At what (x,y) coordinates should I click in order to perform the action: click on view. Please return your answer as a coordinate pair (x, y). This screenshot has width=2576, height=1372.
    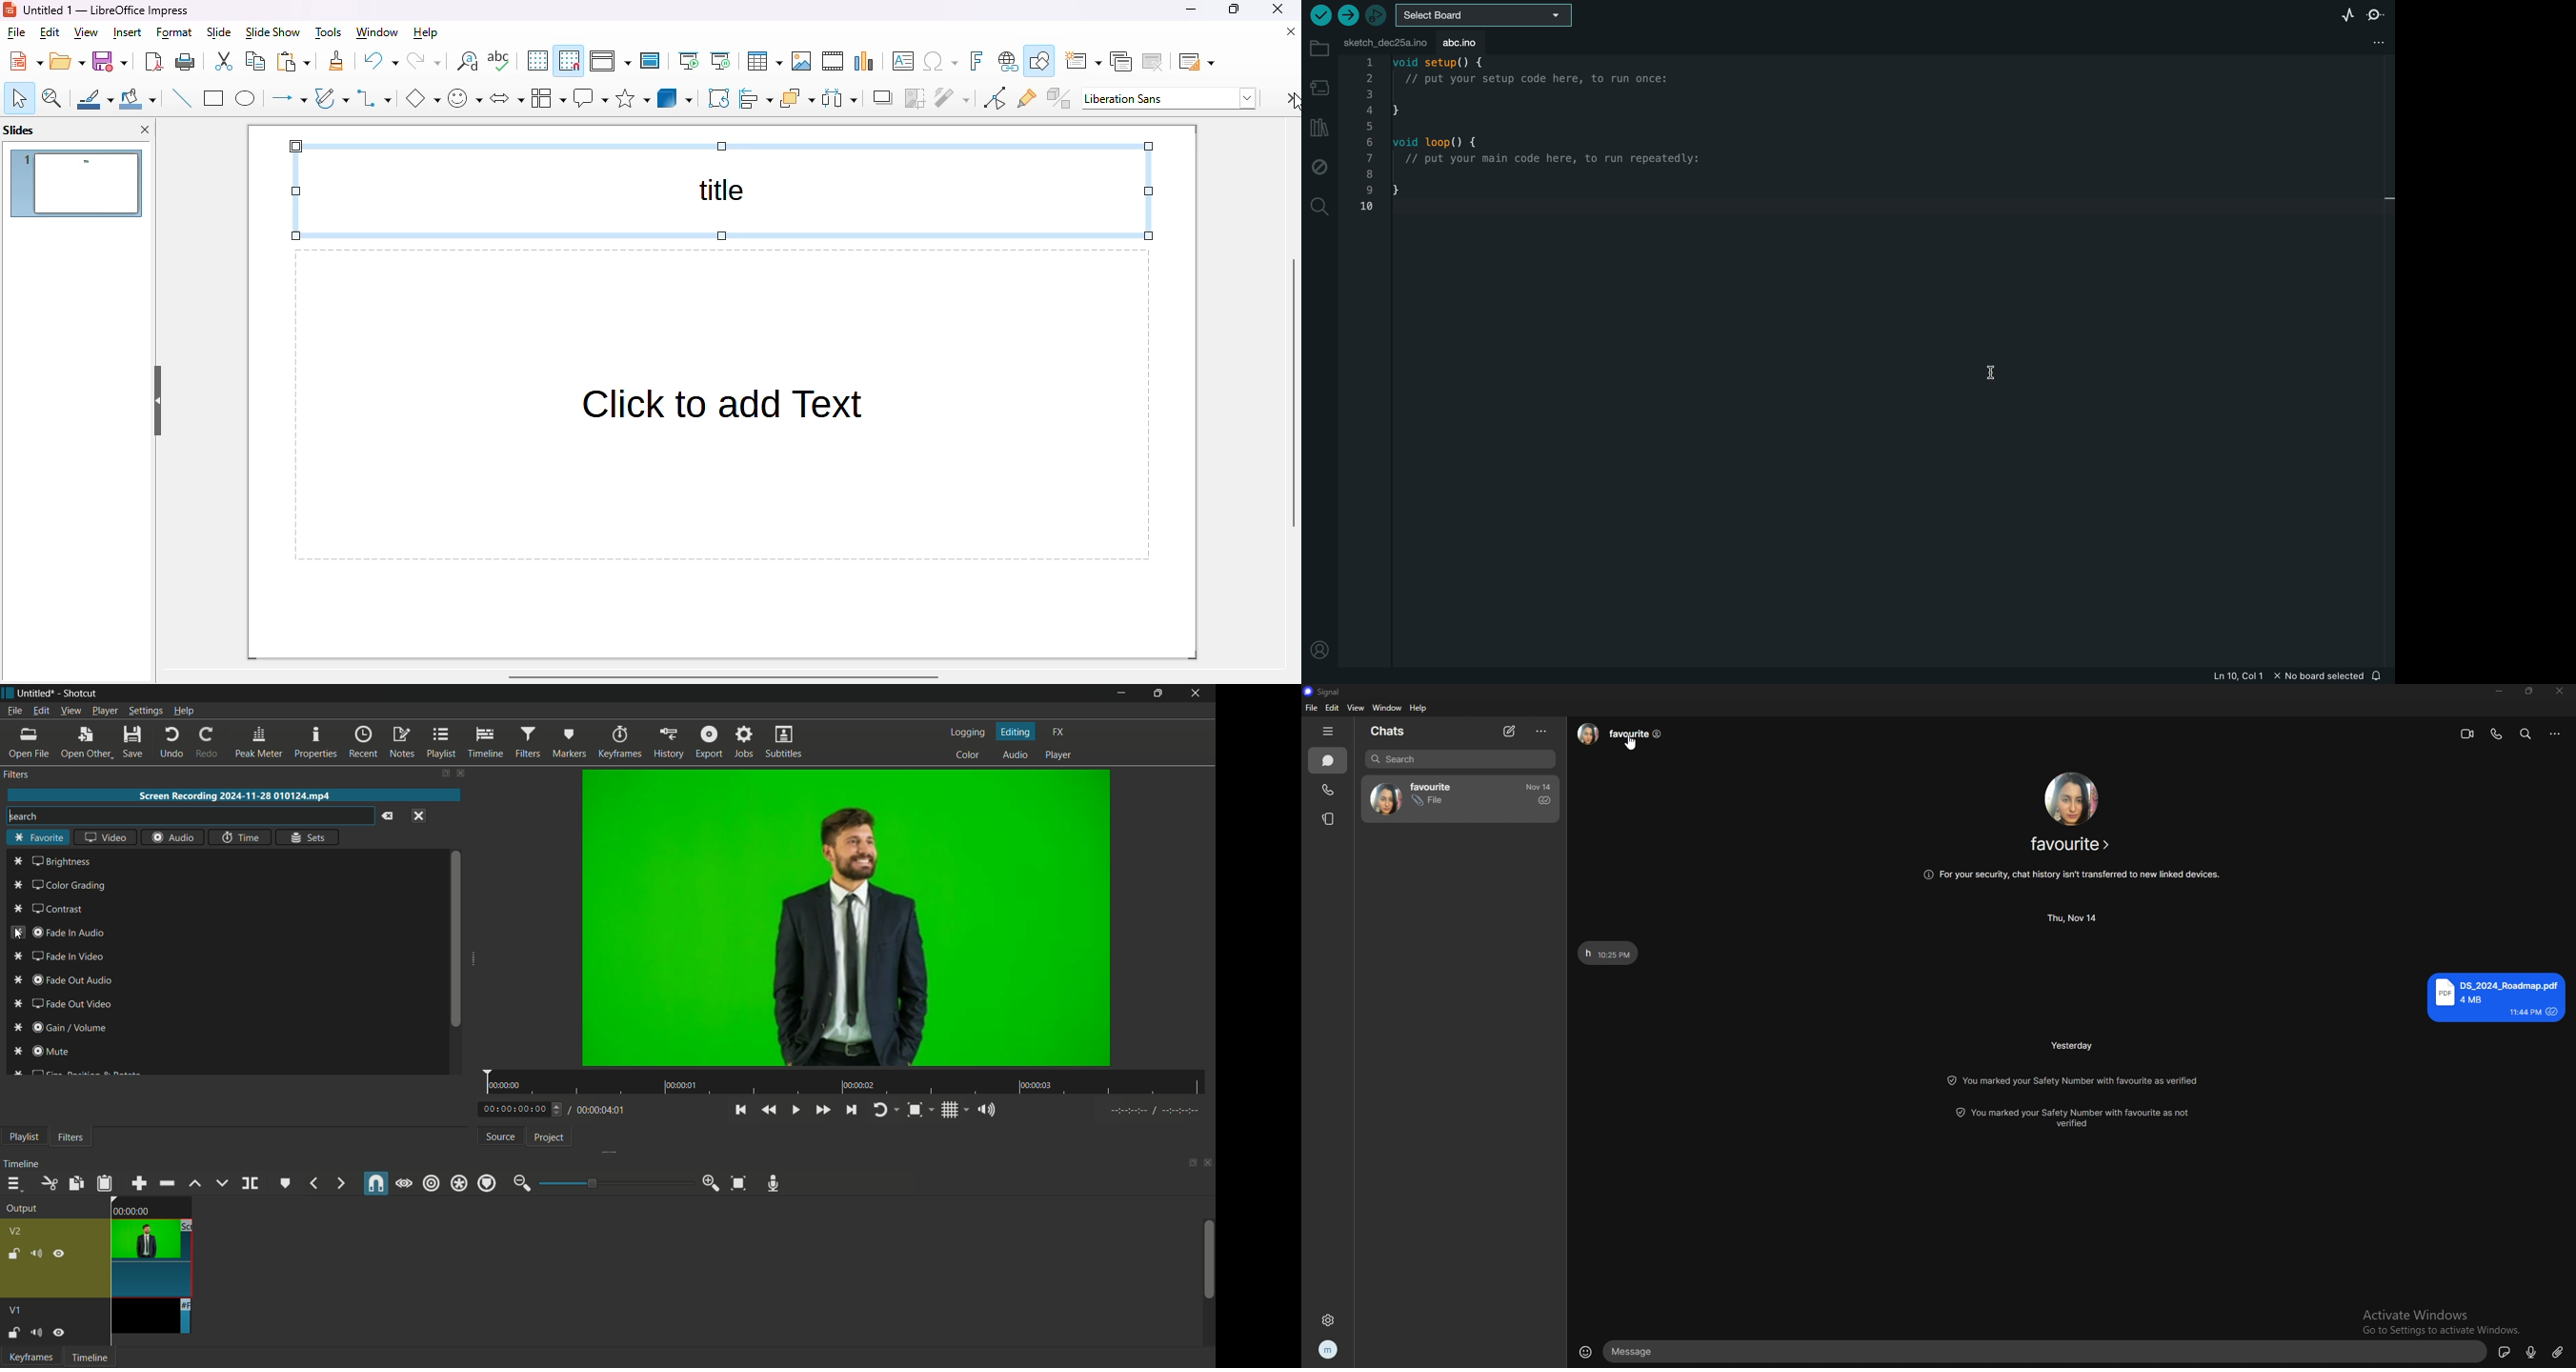
    Looking at the image, I should click on (1355, 708).